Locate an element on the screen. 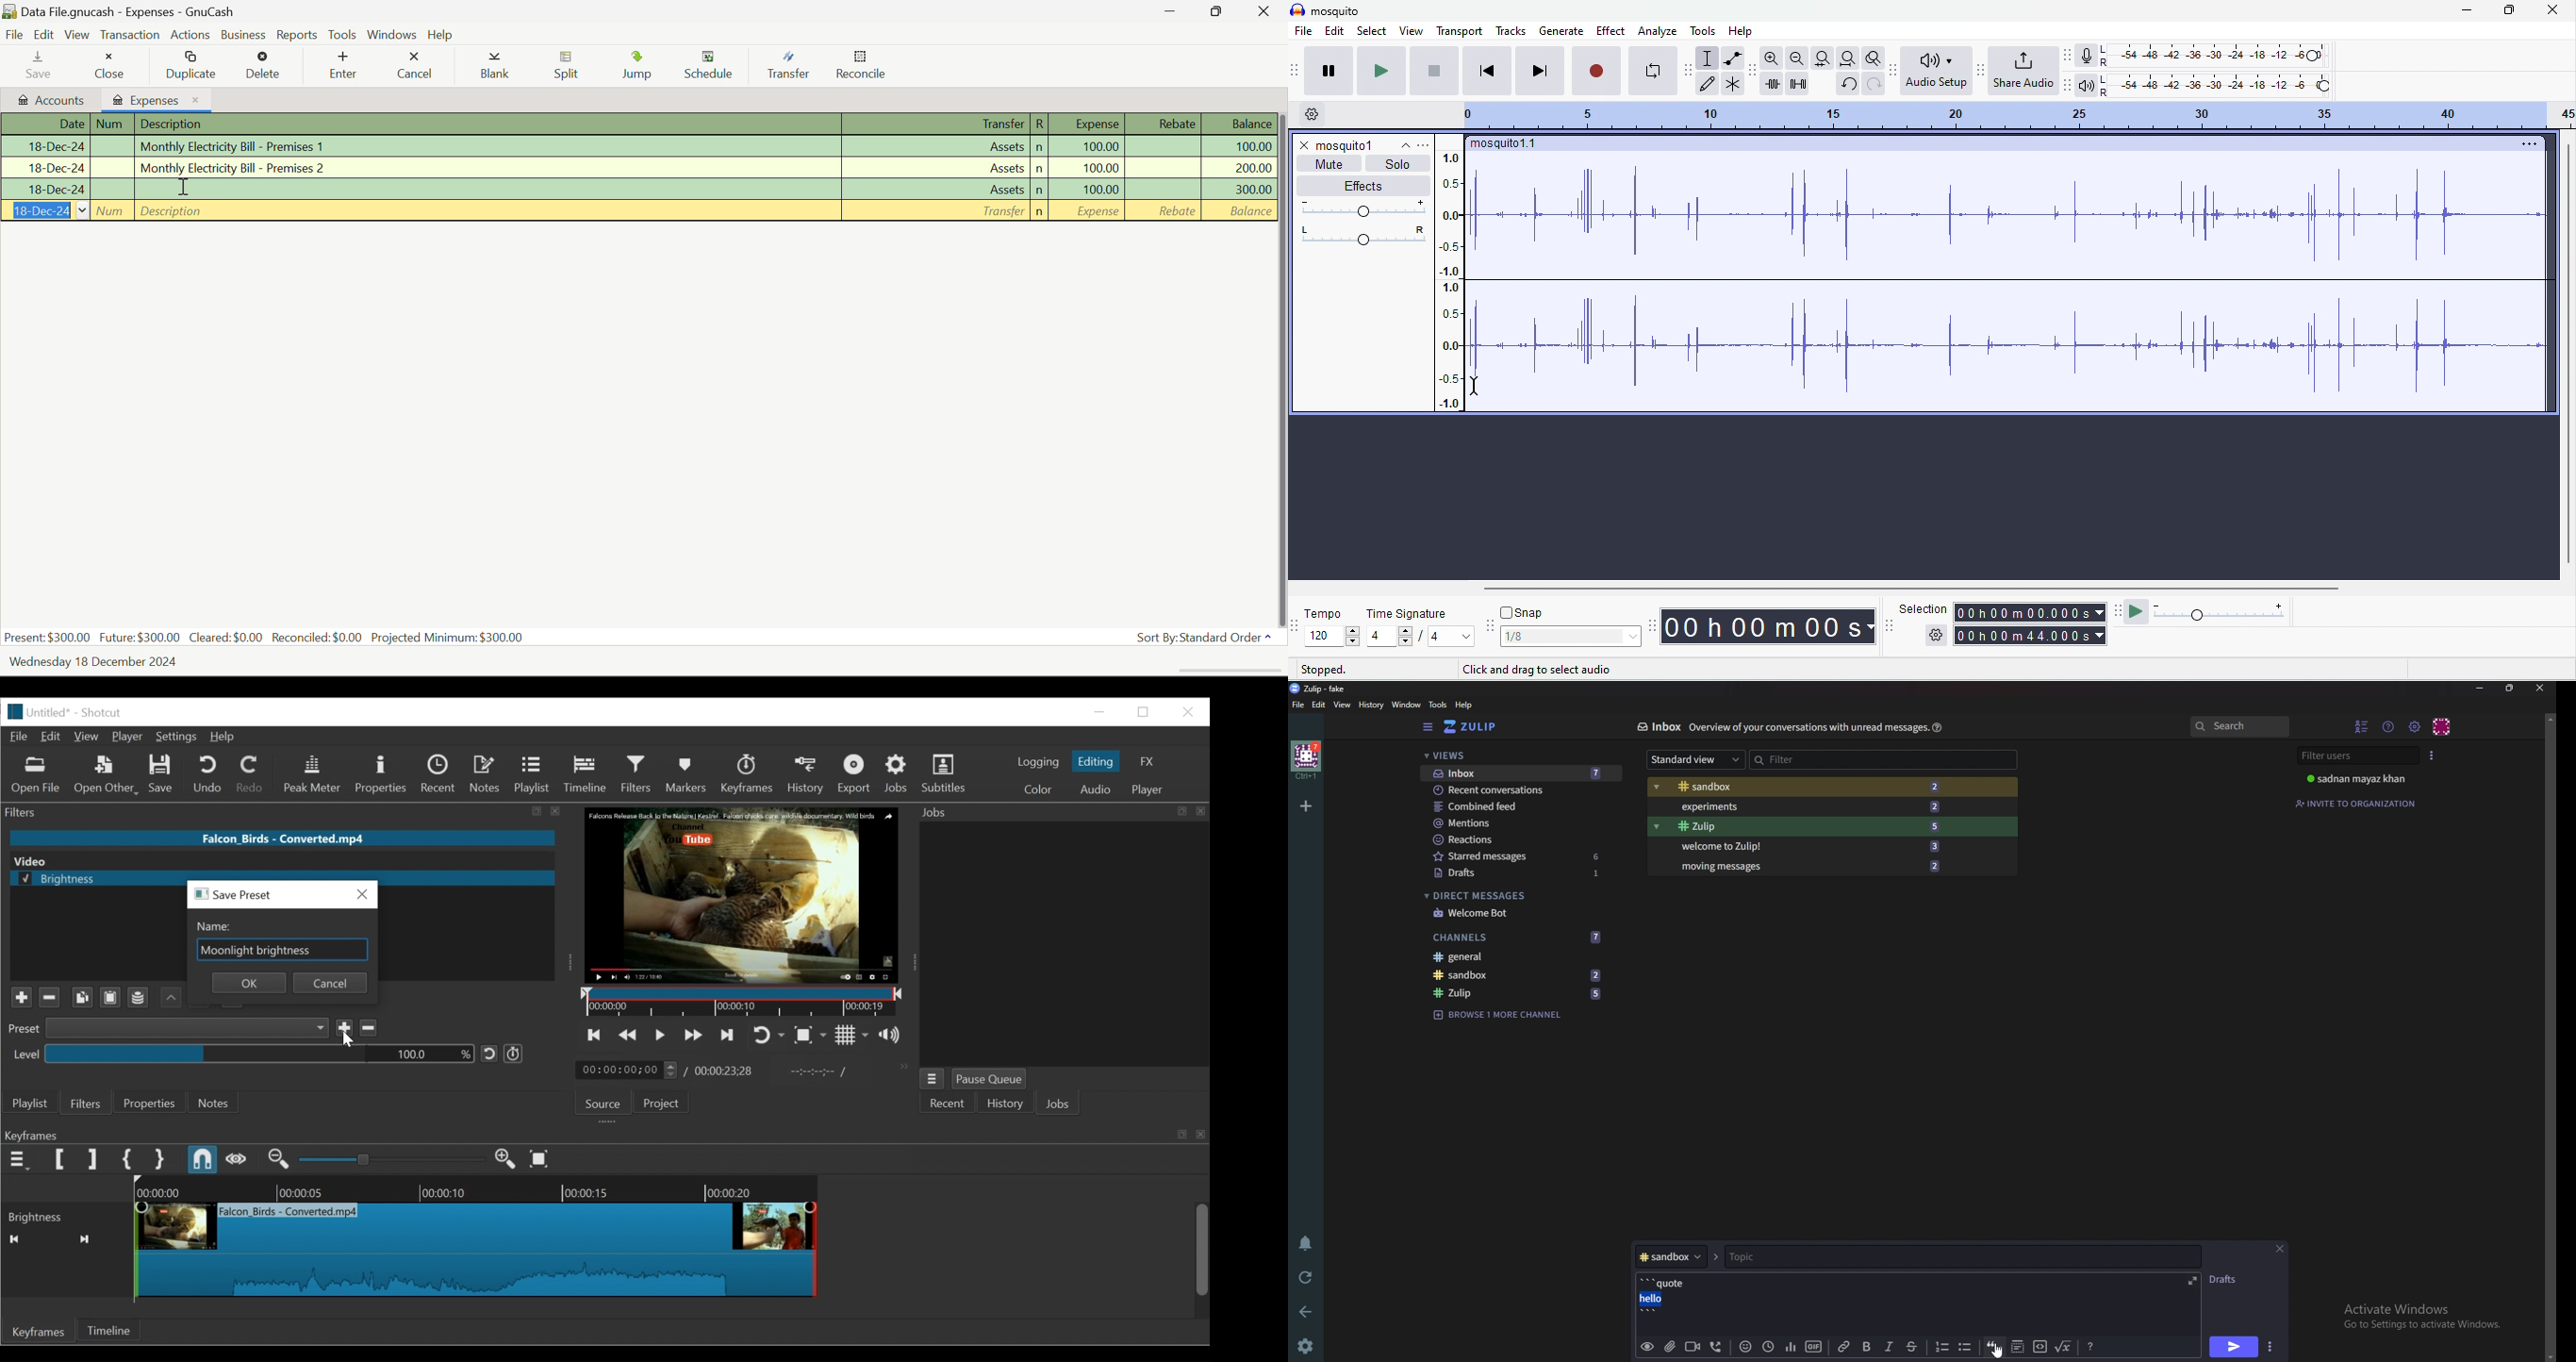  Playlist menu is located at coordinates (30, 1104).